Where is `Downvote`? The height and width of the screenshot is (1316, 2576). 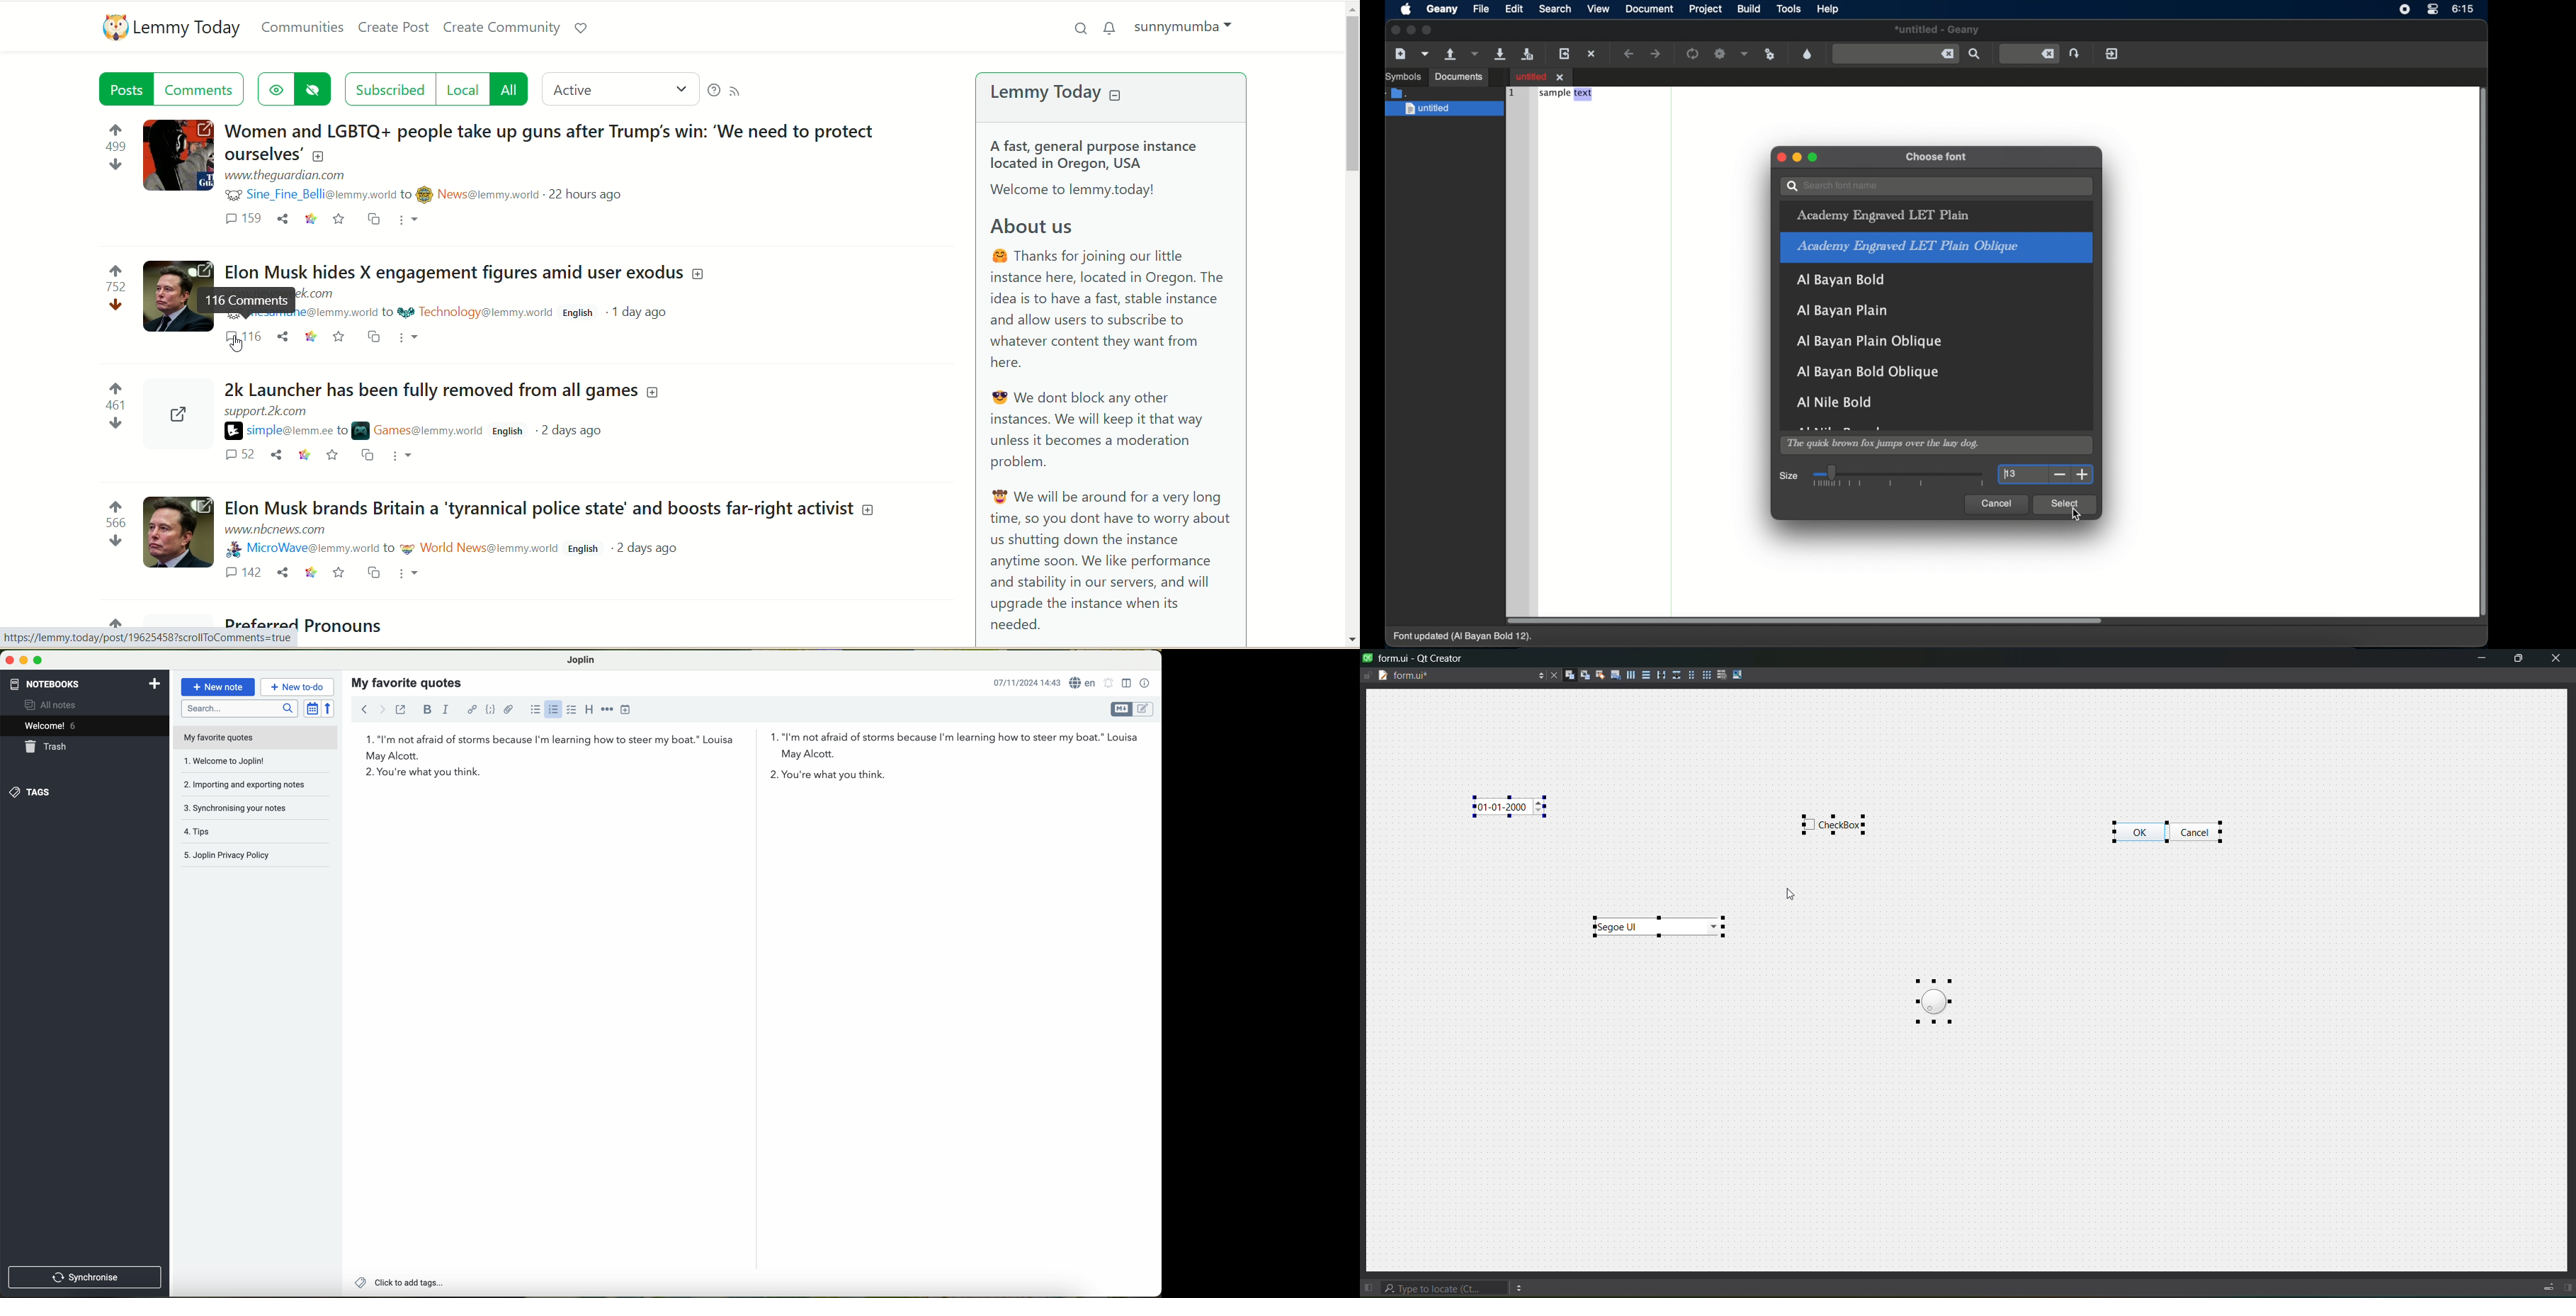 Downvote is located at coordinates (118, 164).